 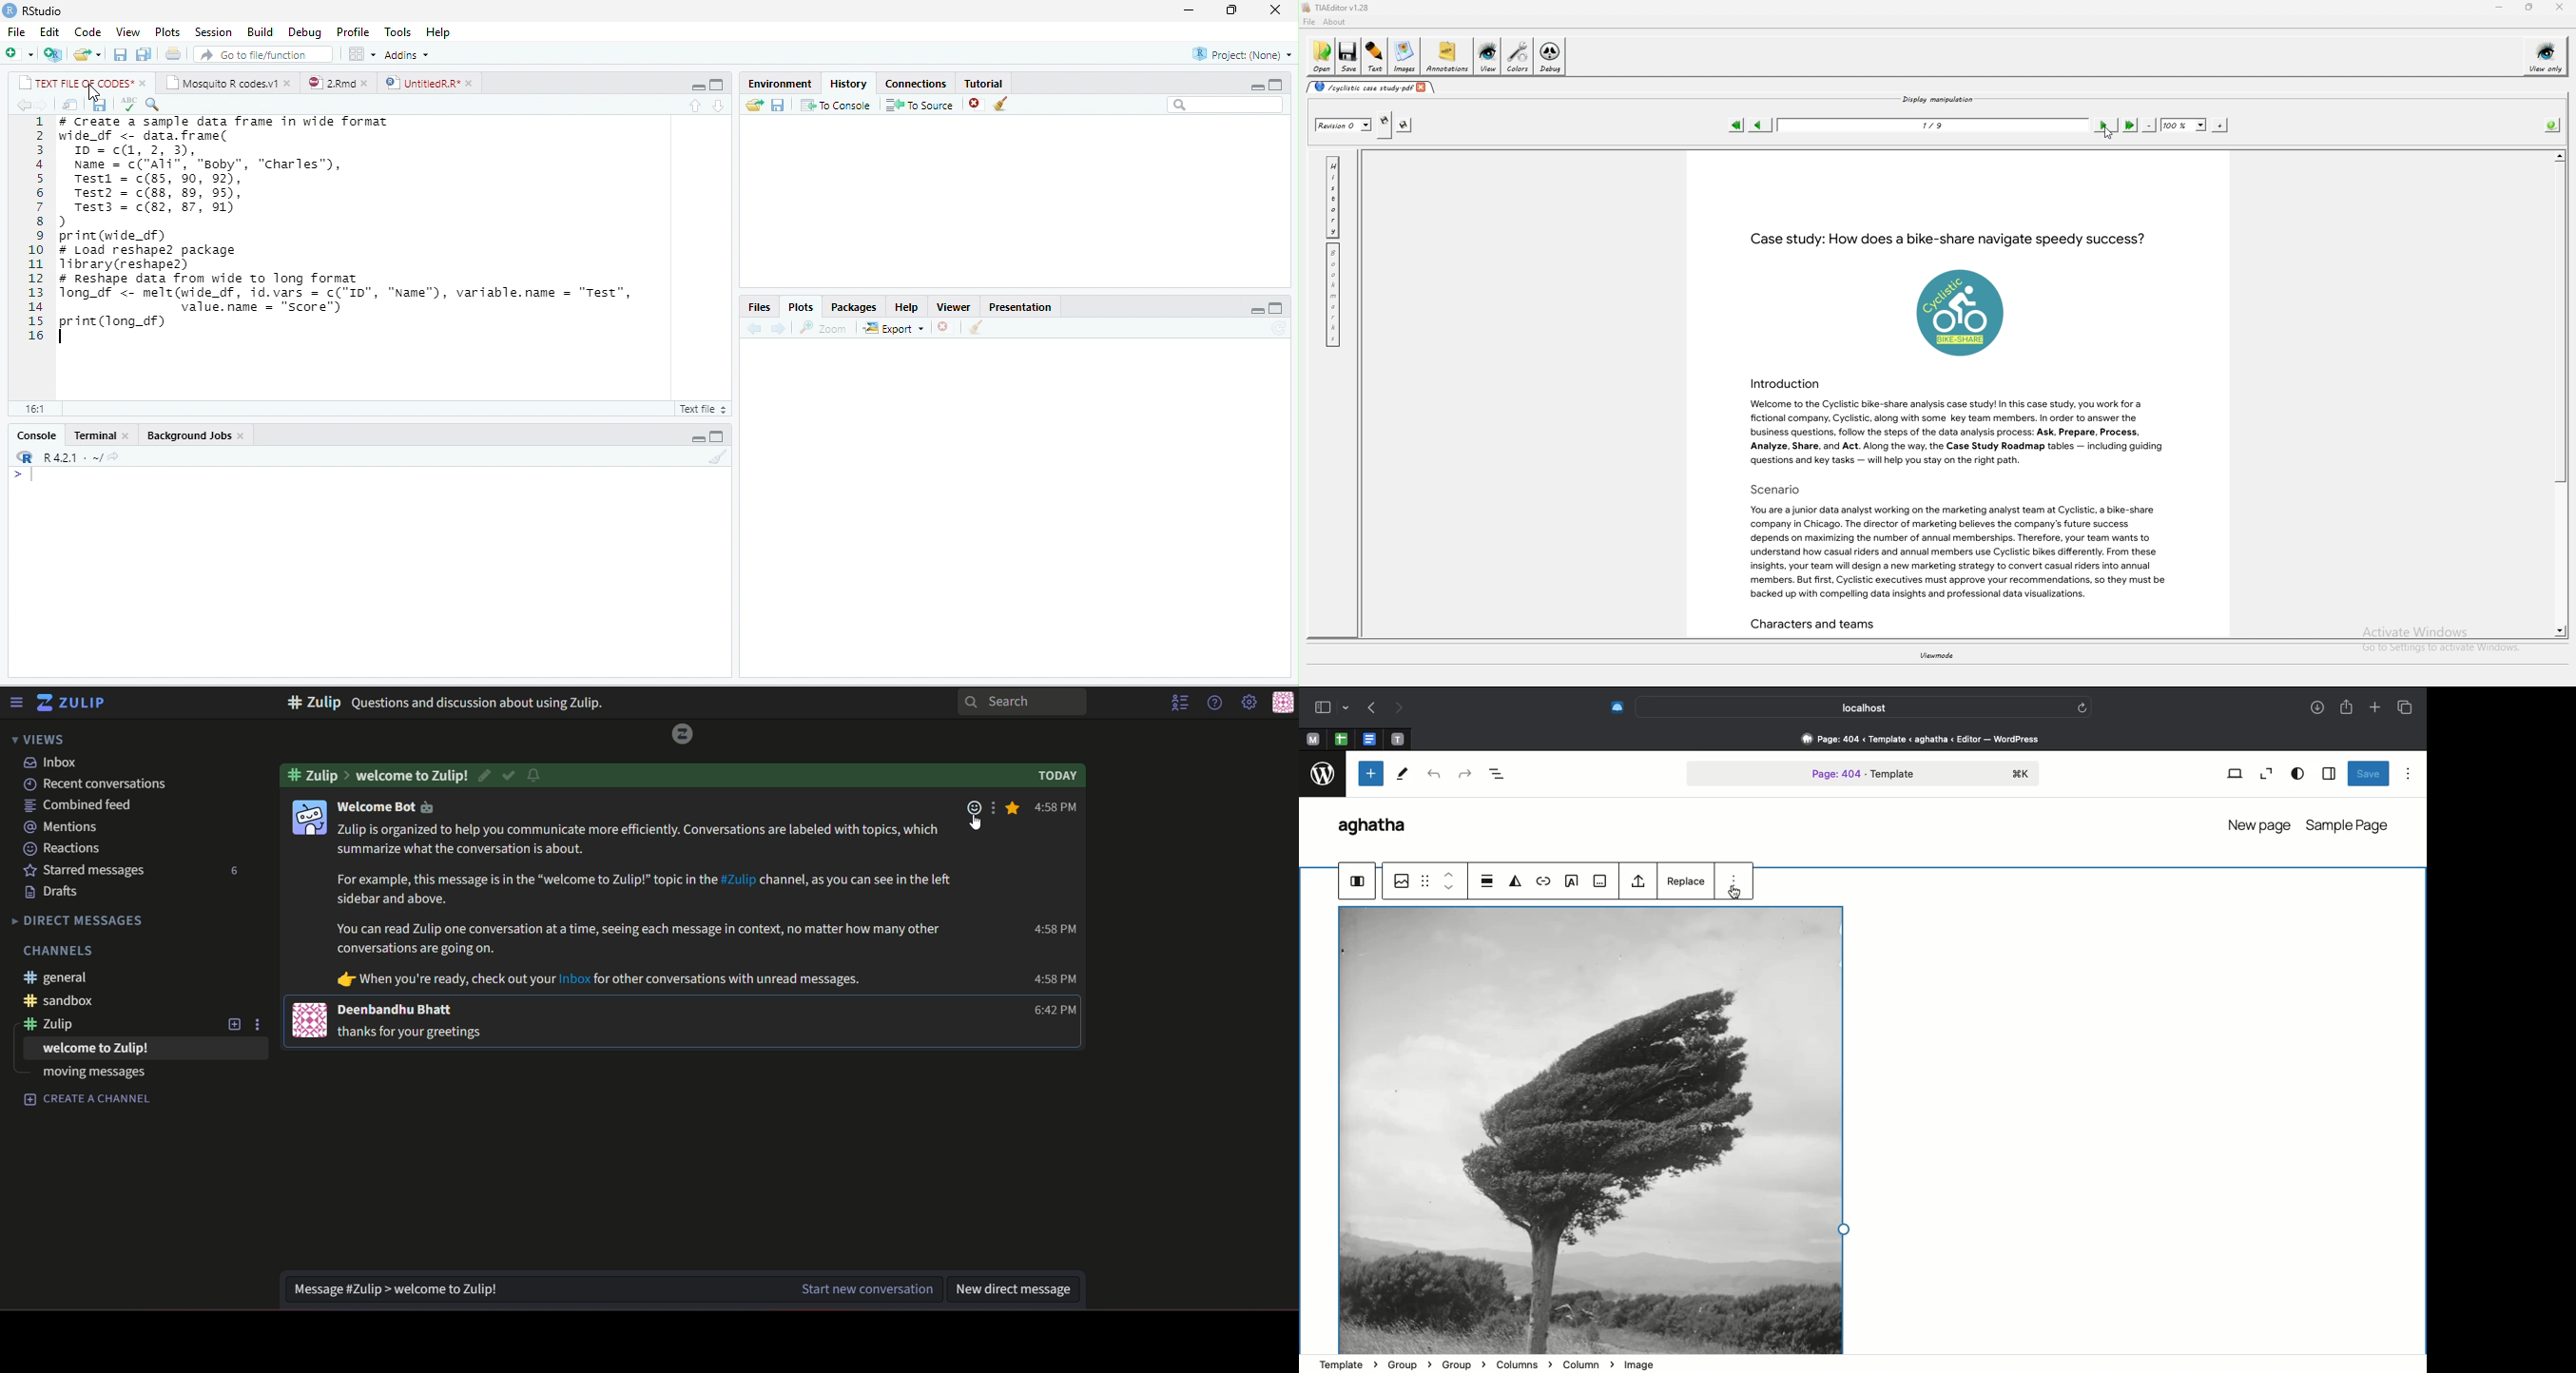 I want to click on back, so click(x=22, y=105).